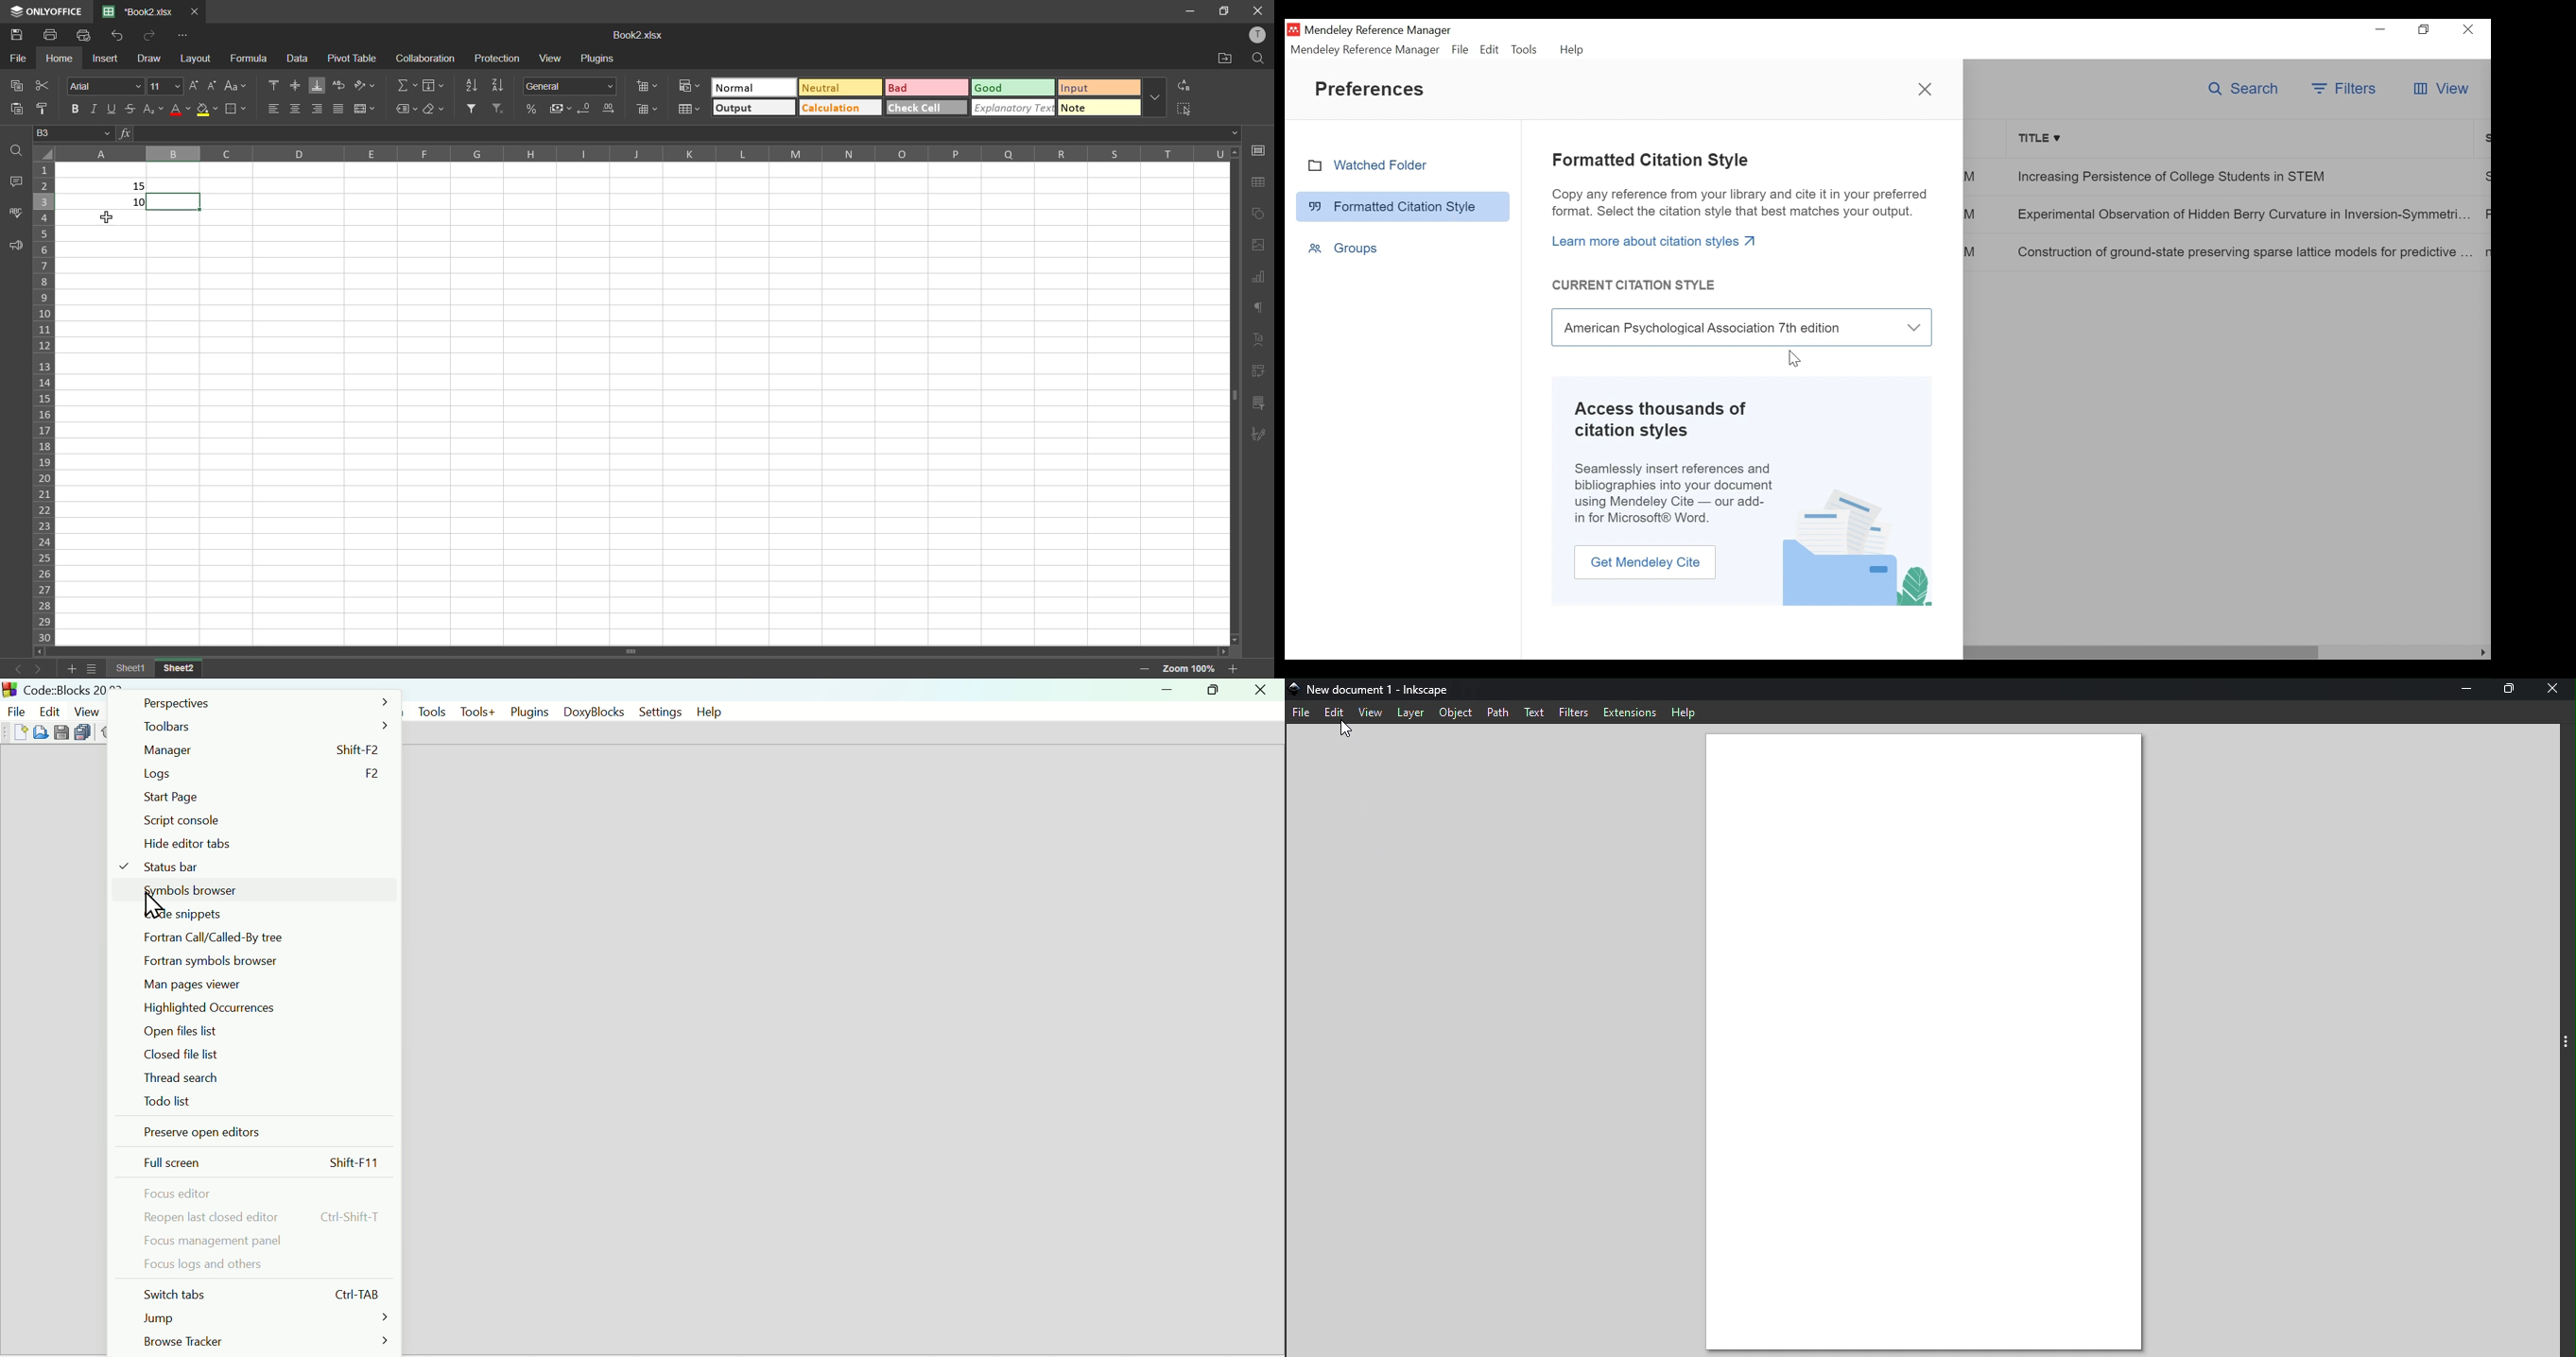 This screenshot has height=1372, width=2576. What do you see at coordinates (258, 1054) in the screenshot?
I see `Closed file list` at bounding box center [258, 1054].